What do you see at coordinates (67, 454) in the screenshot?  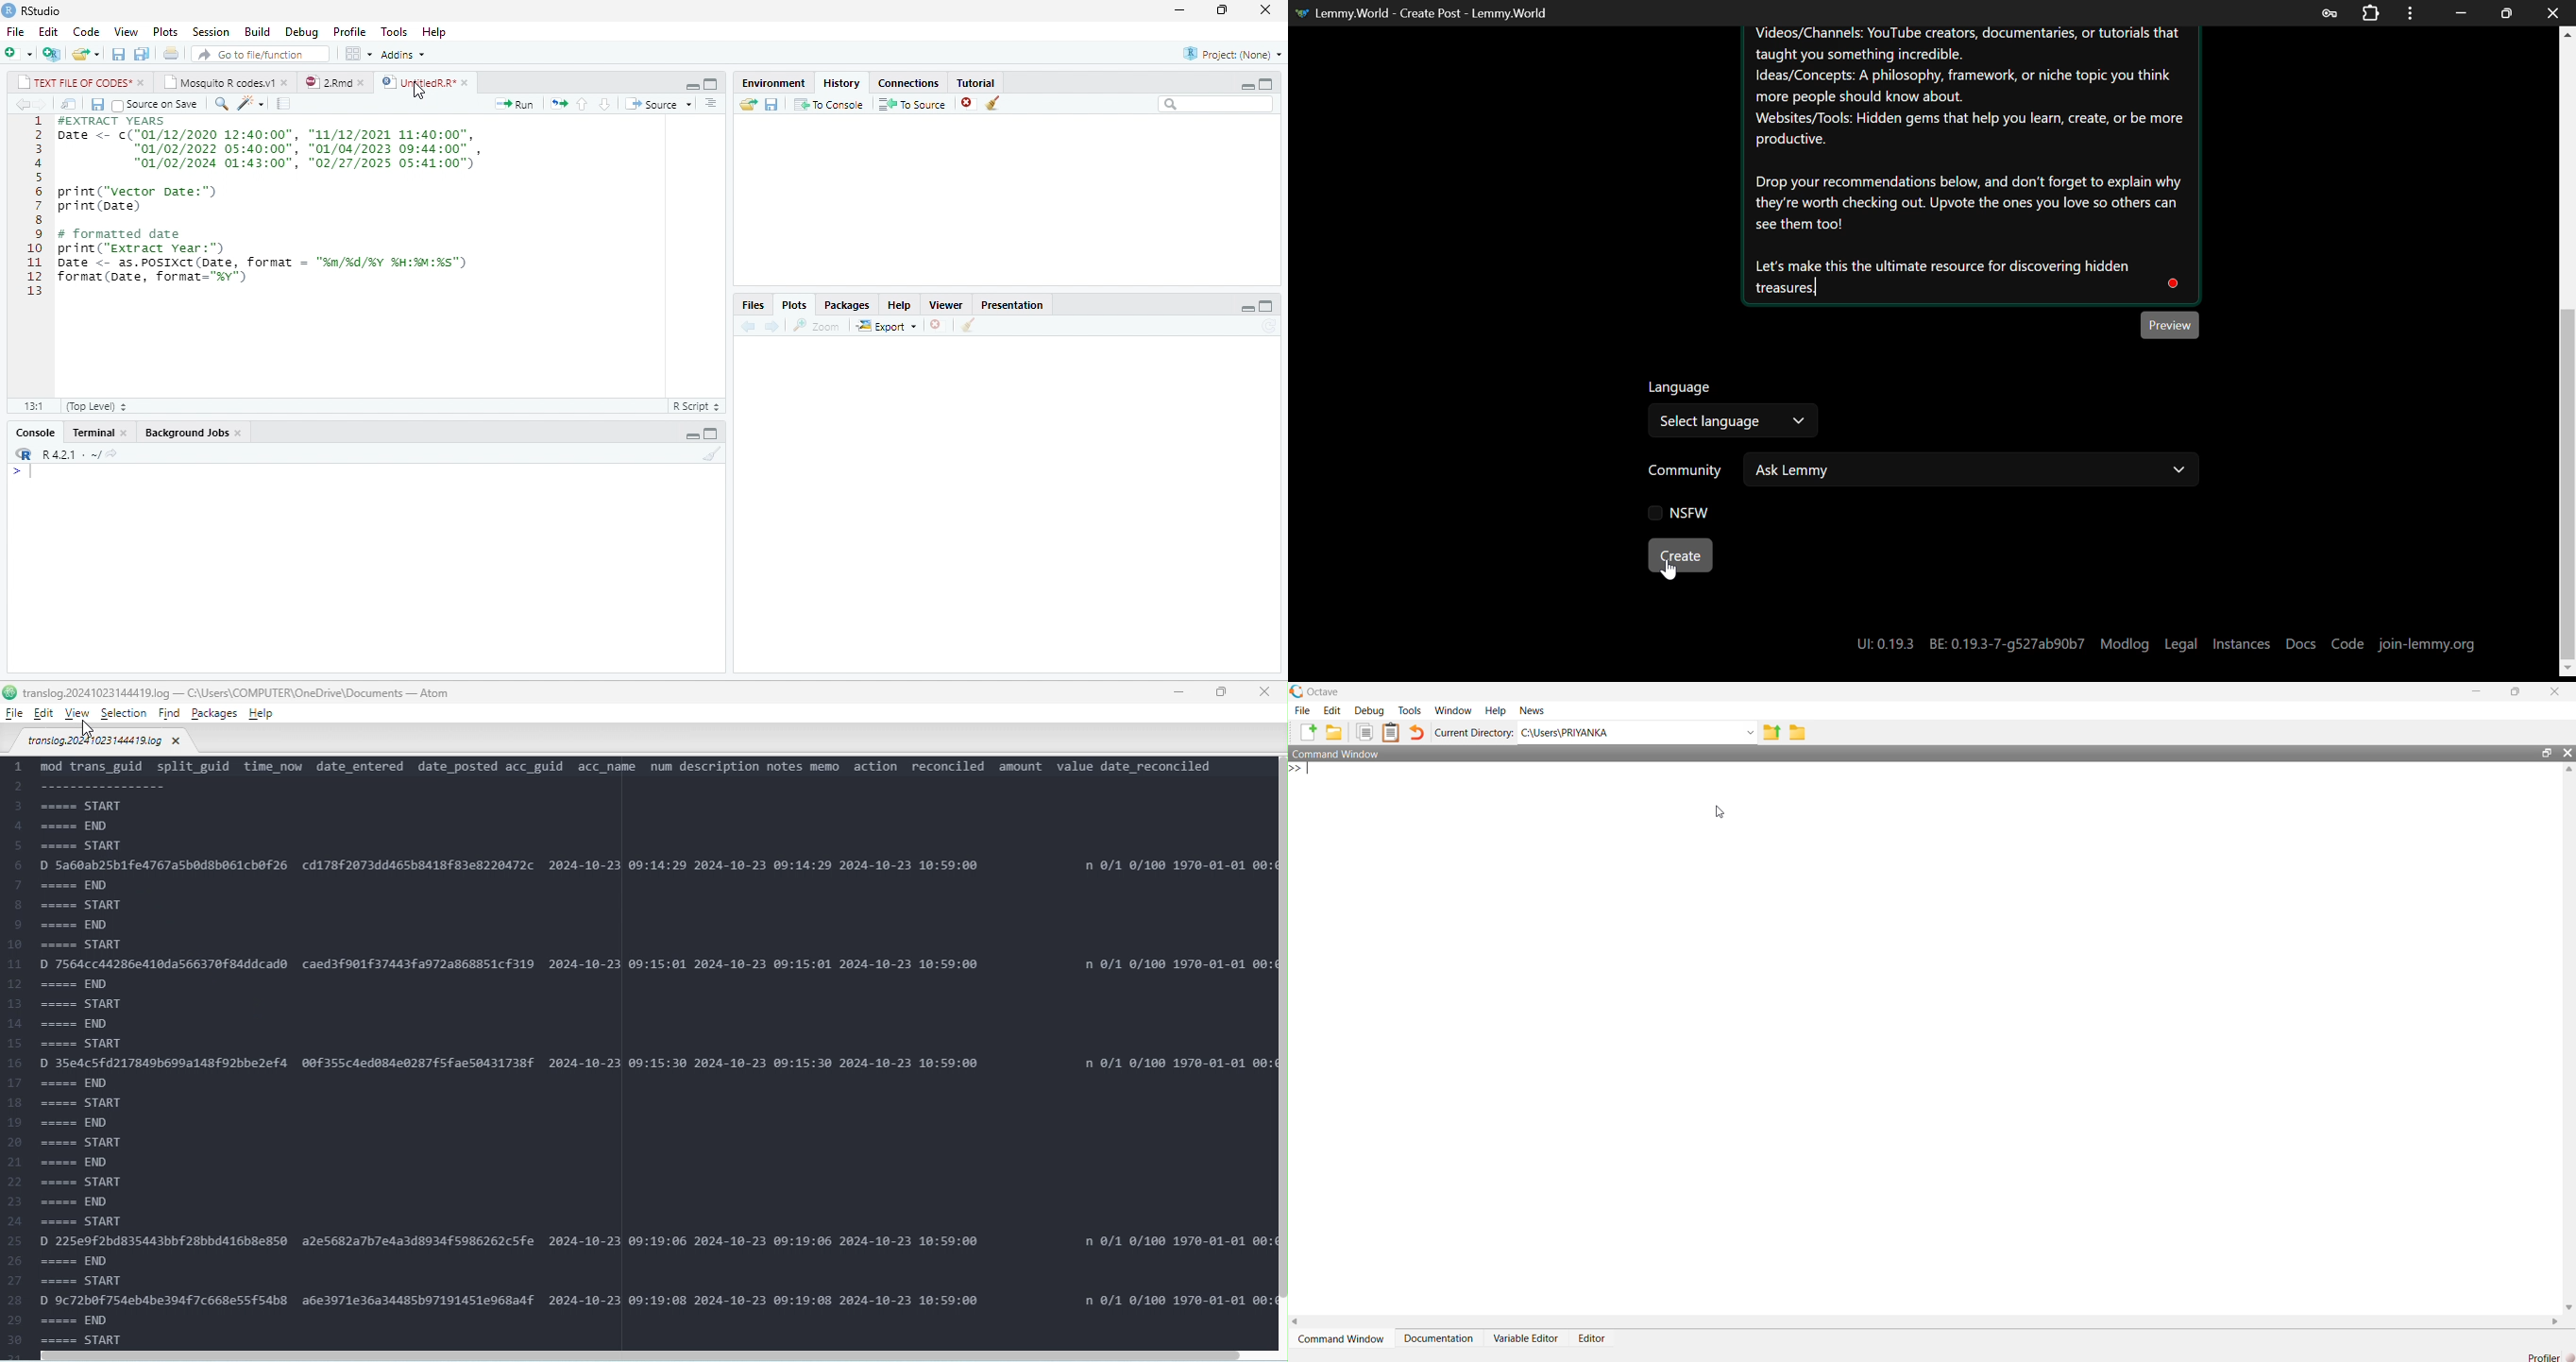 I see `R 4.2.1 .~/` at bounding box center [67, 454].